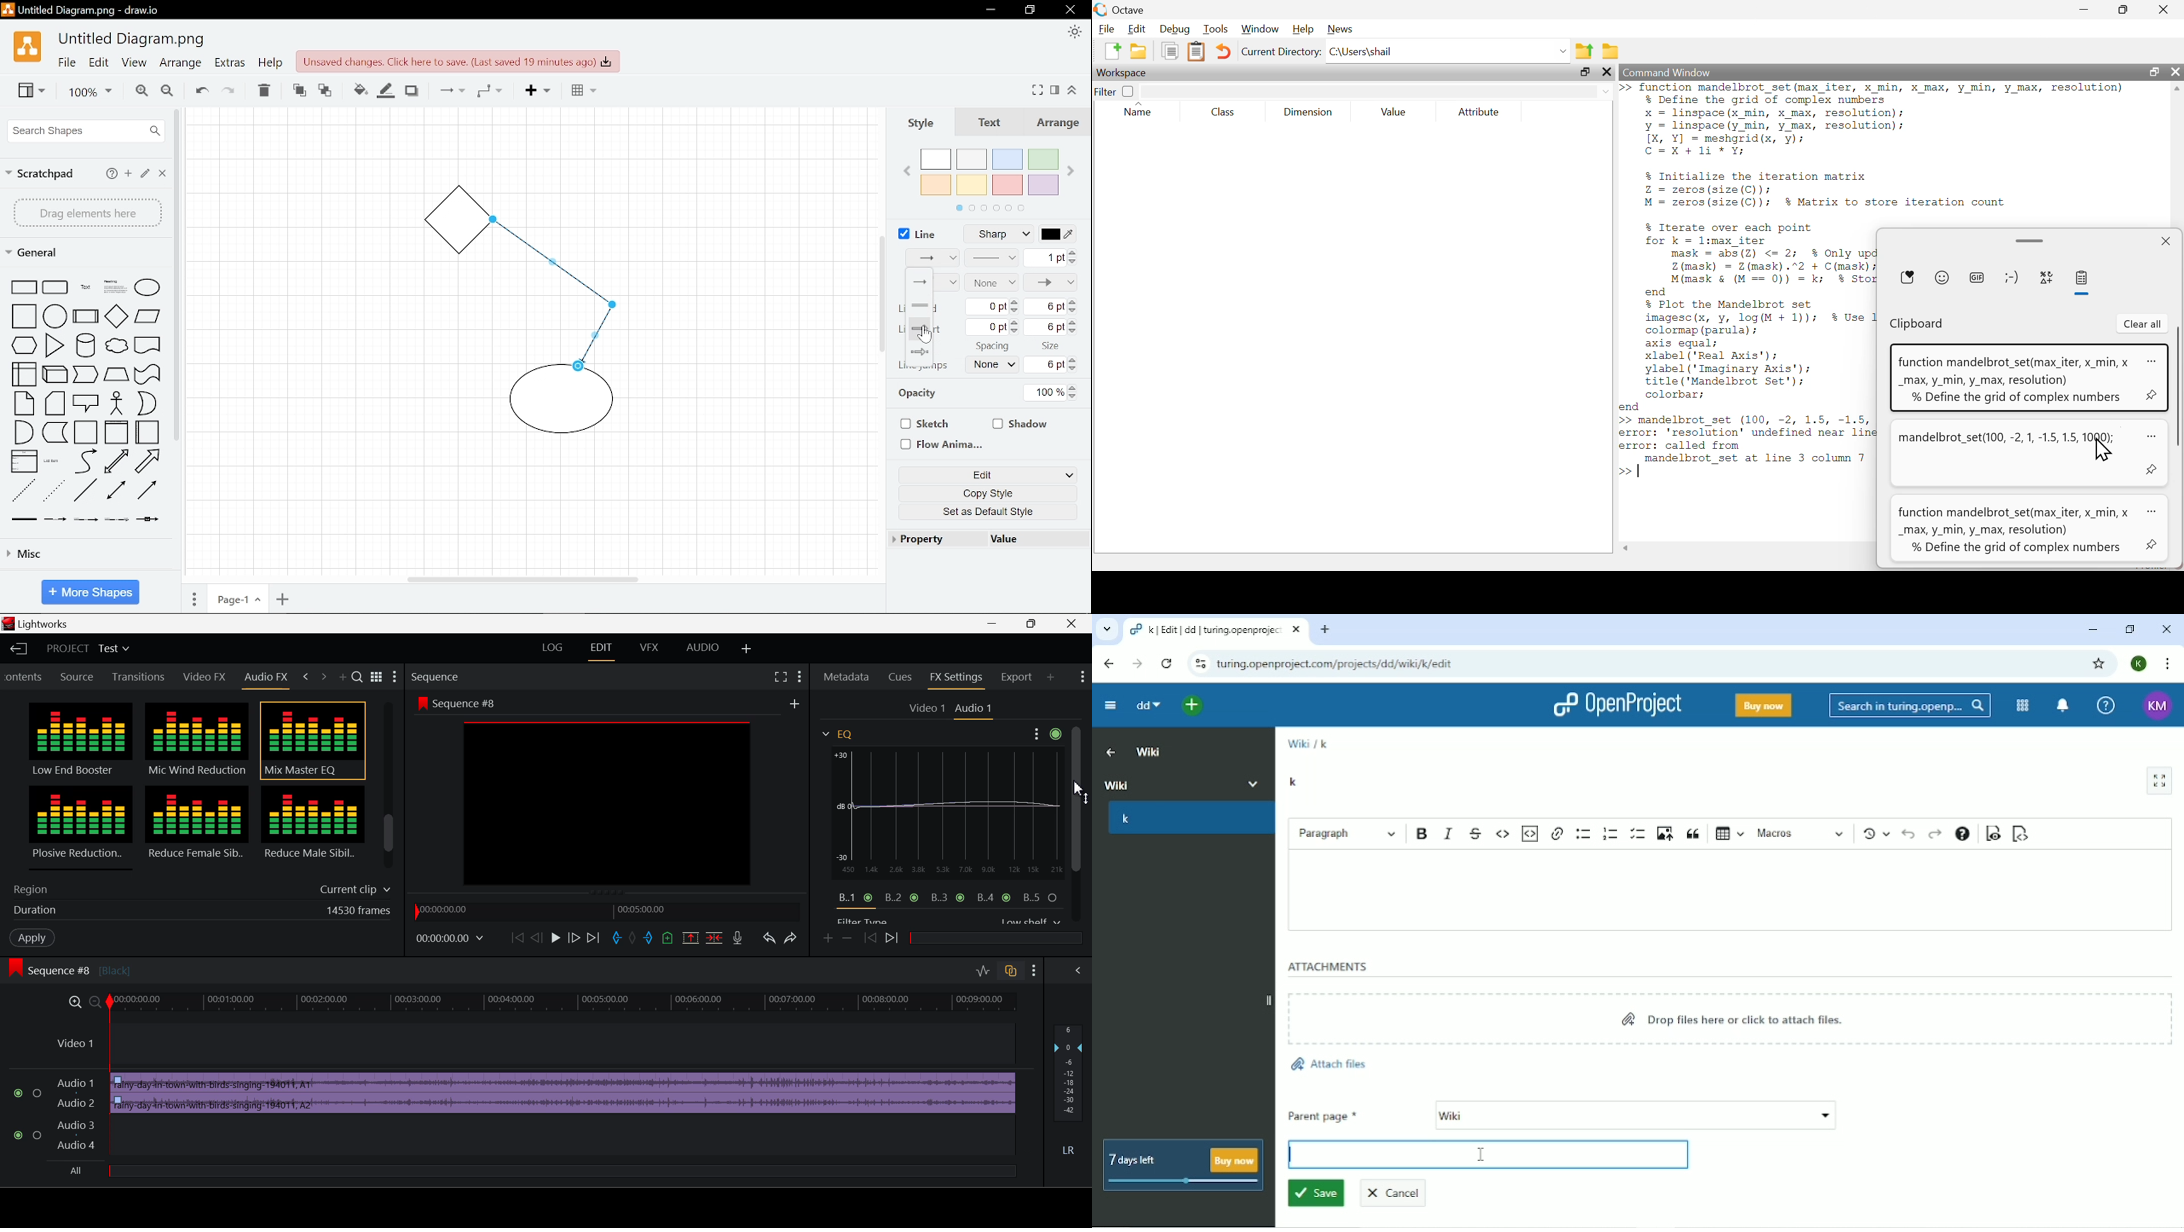 This screenshot has width=2184, height=1232. What do you see at coordinates (921, 539) in the screenshot?
I see `» Property` at bounding box center [921, 539].